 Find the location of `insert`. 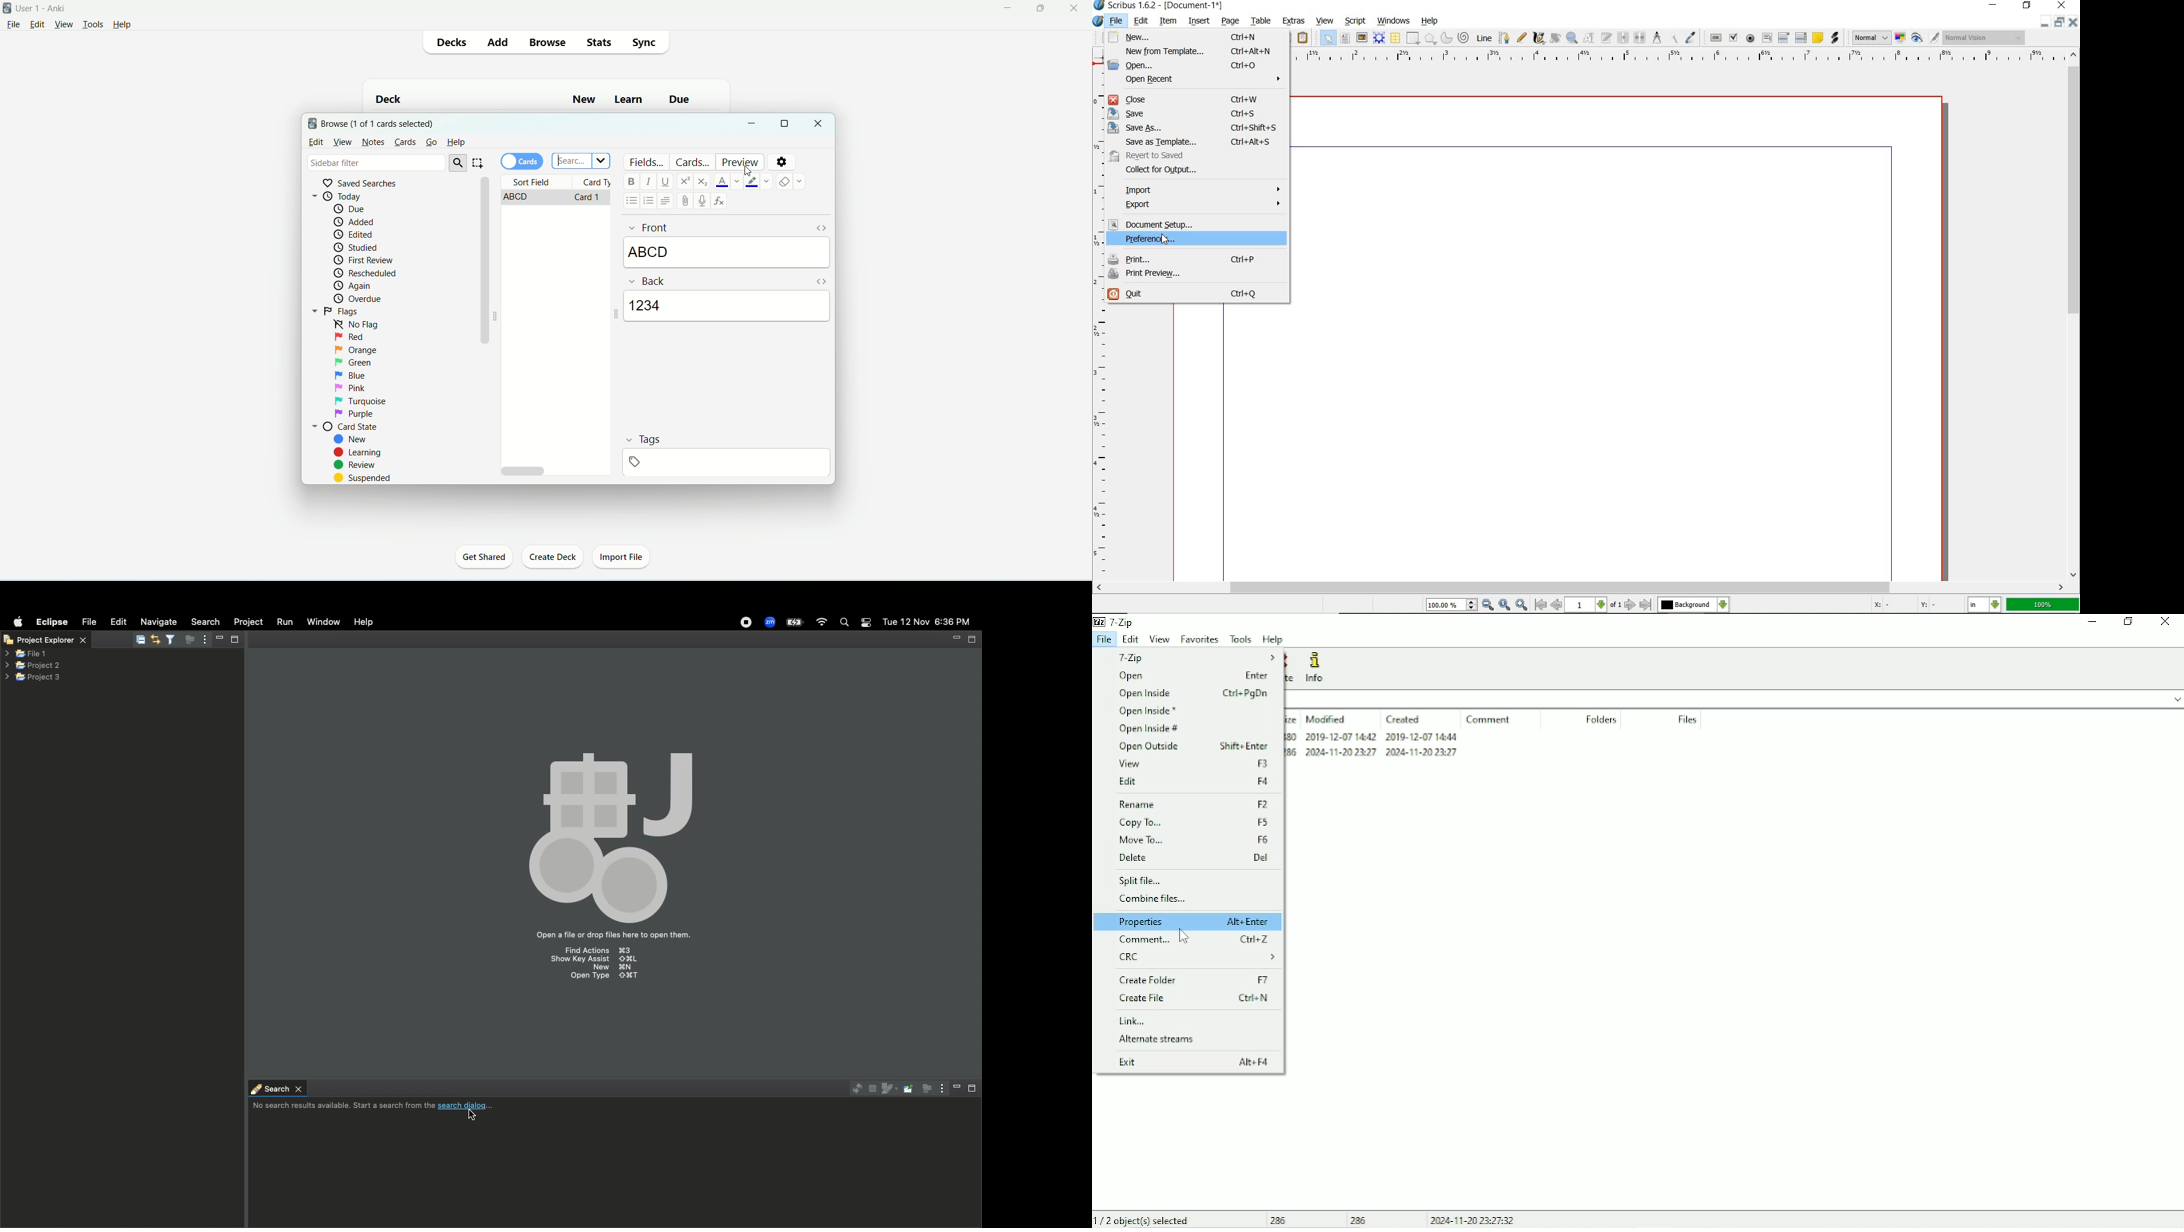

insert is located at coordinates (1199, 20).